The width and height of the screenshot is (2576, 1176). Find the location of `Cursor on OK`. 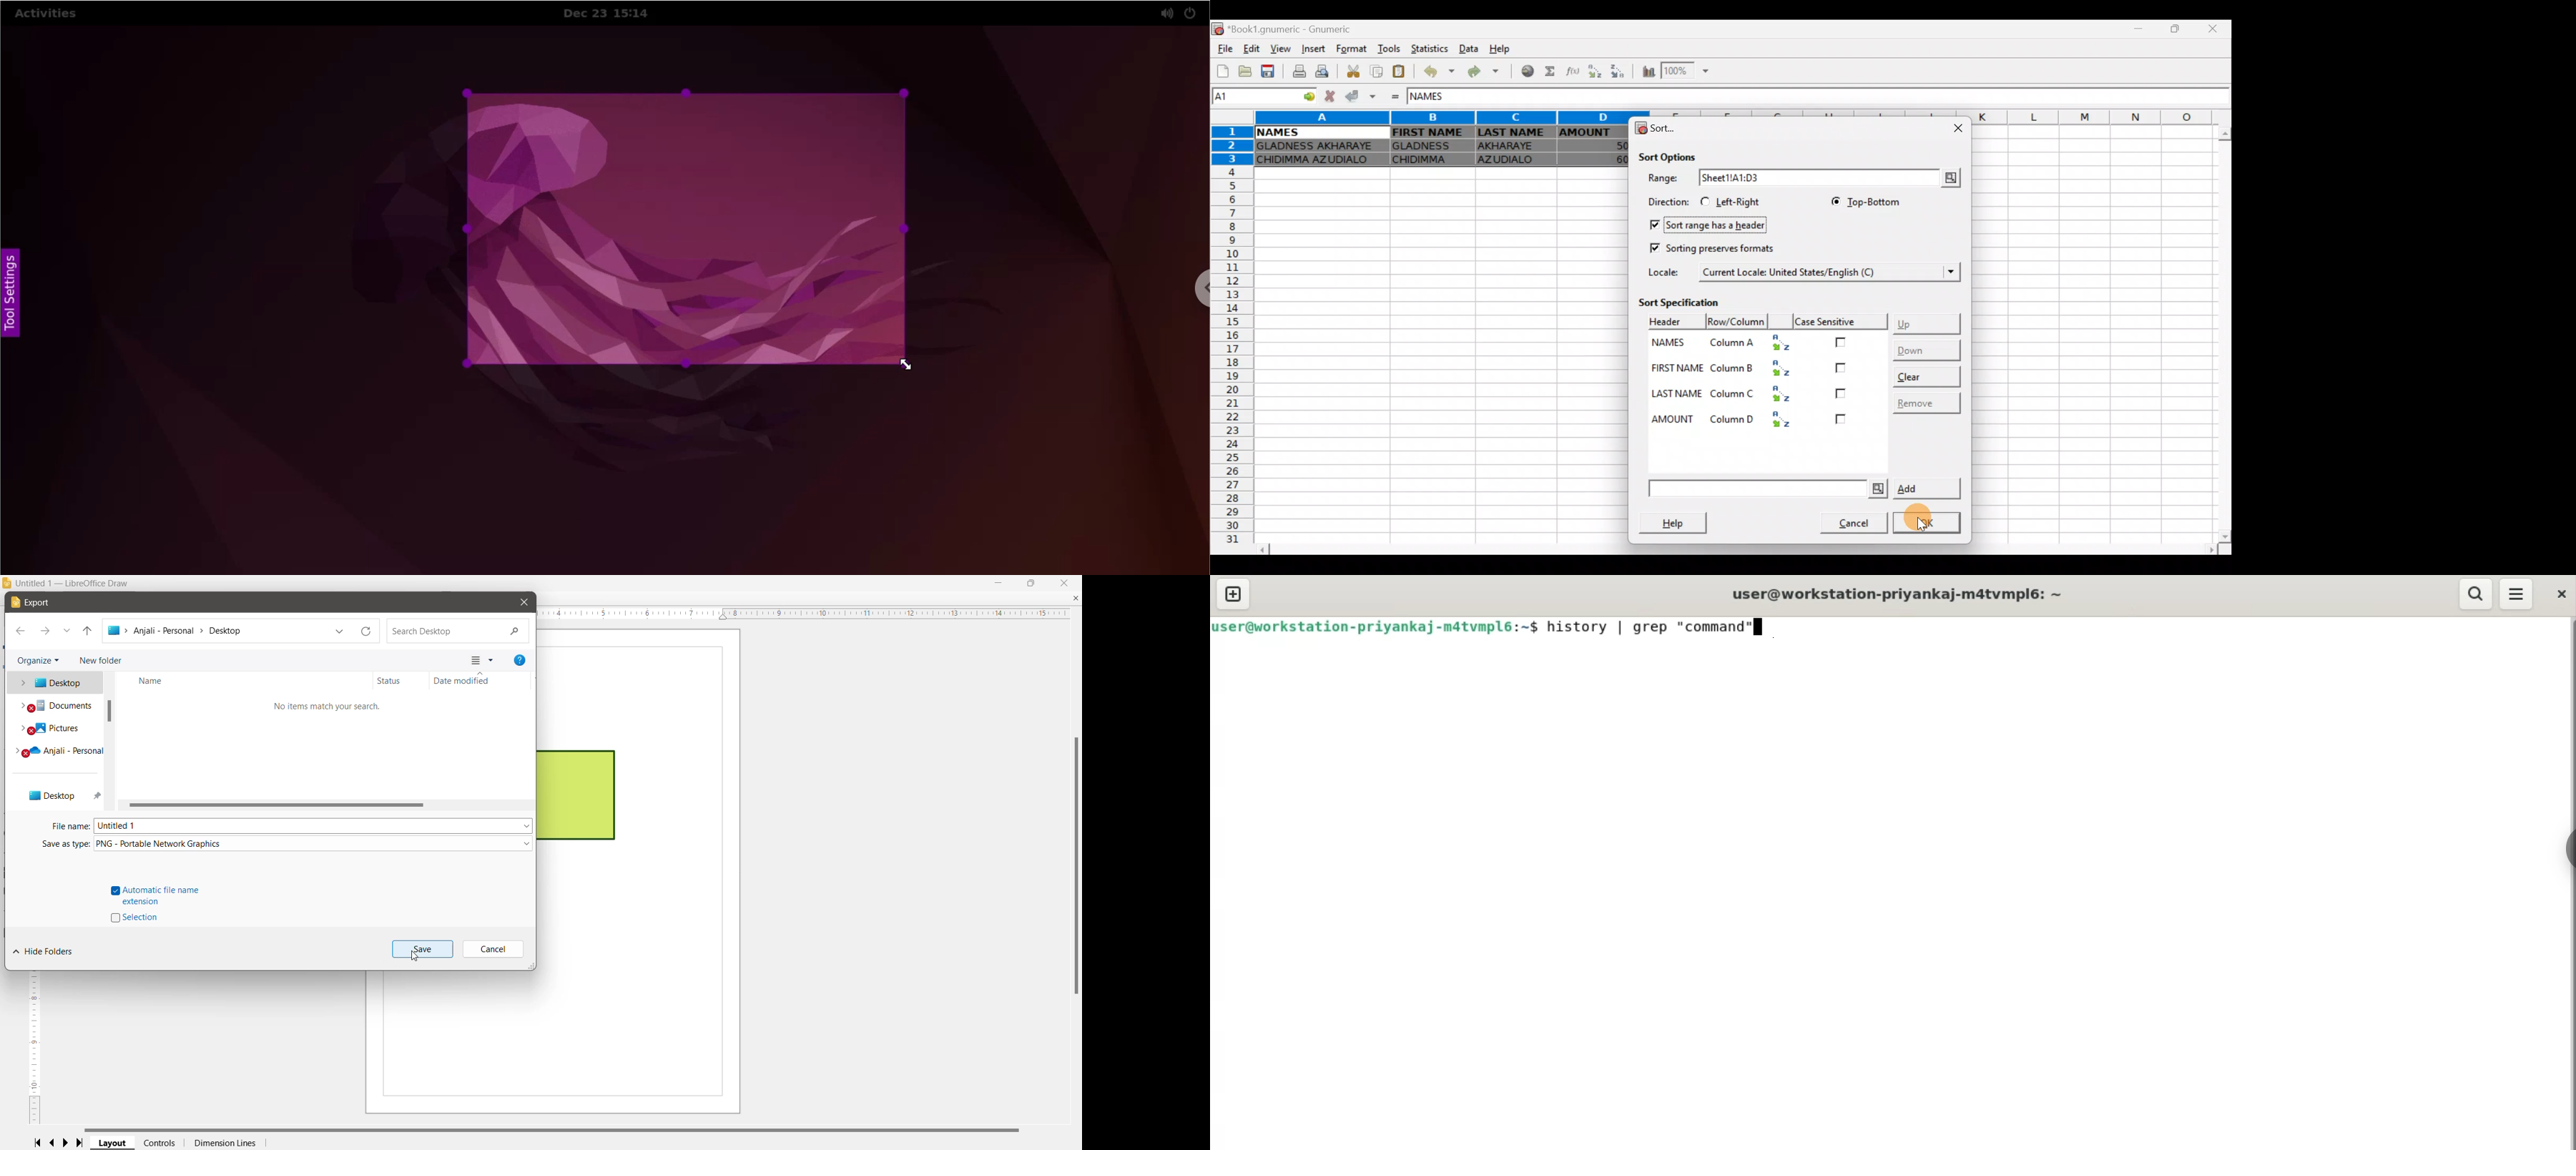

Cursor on OK is located at coordinates (1929, 518).